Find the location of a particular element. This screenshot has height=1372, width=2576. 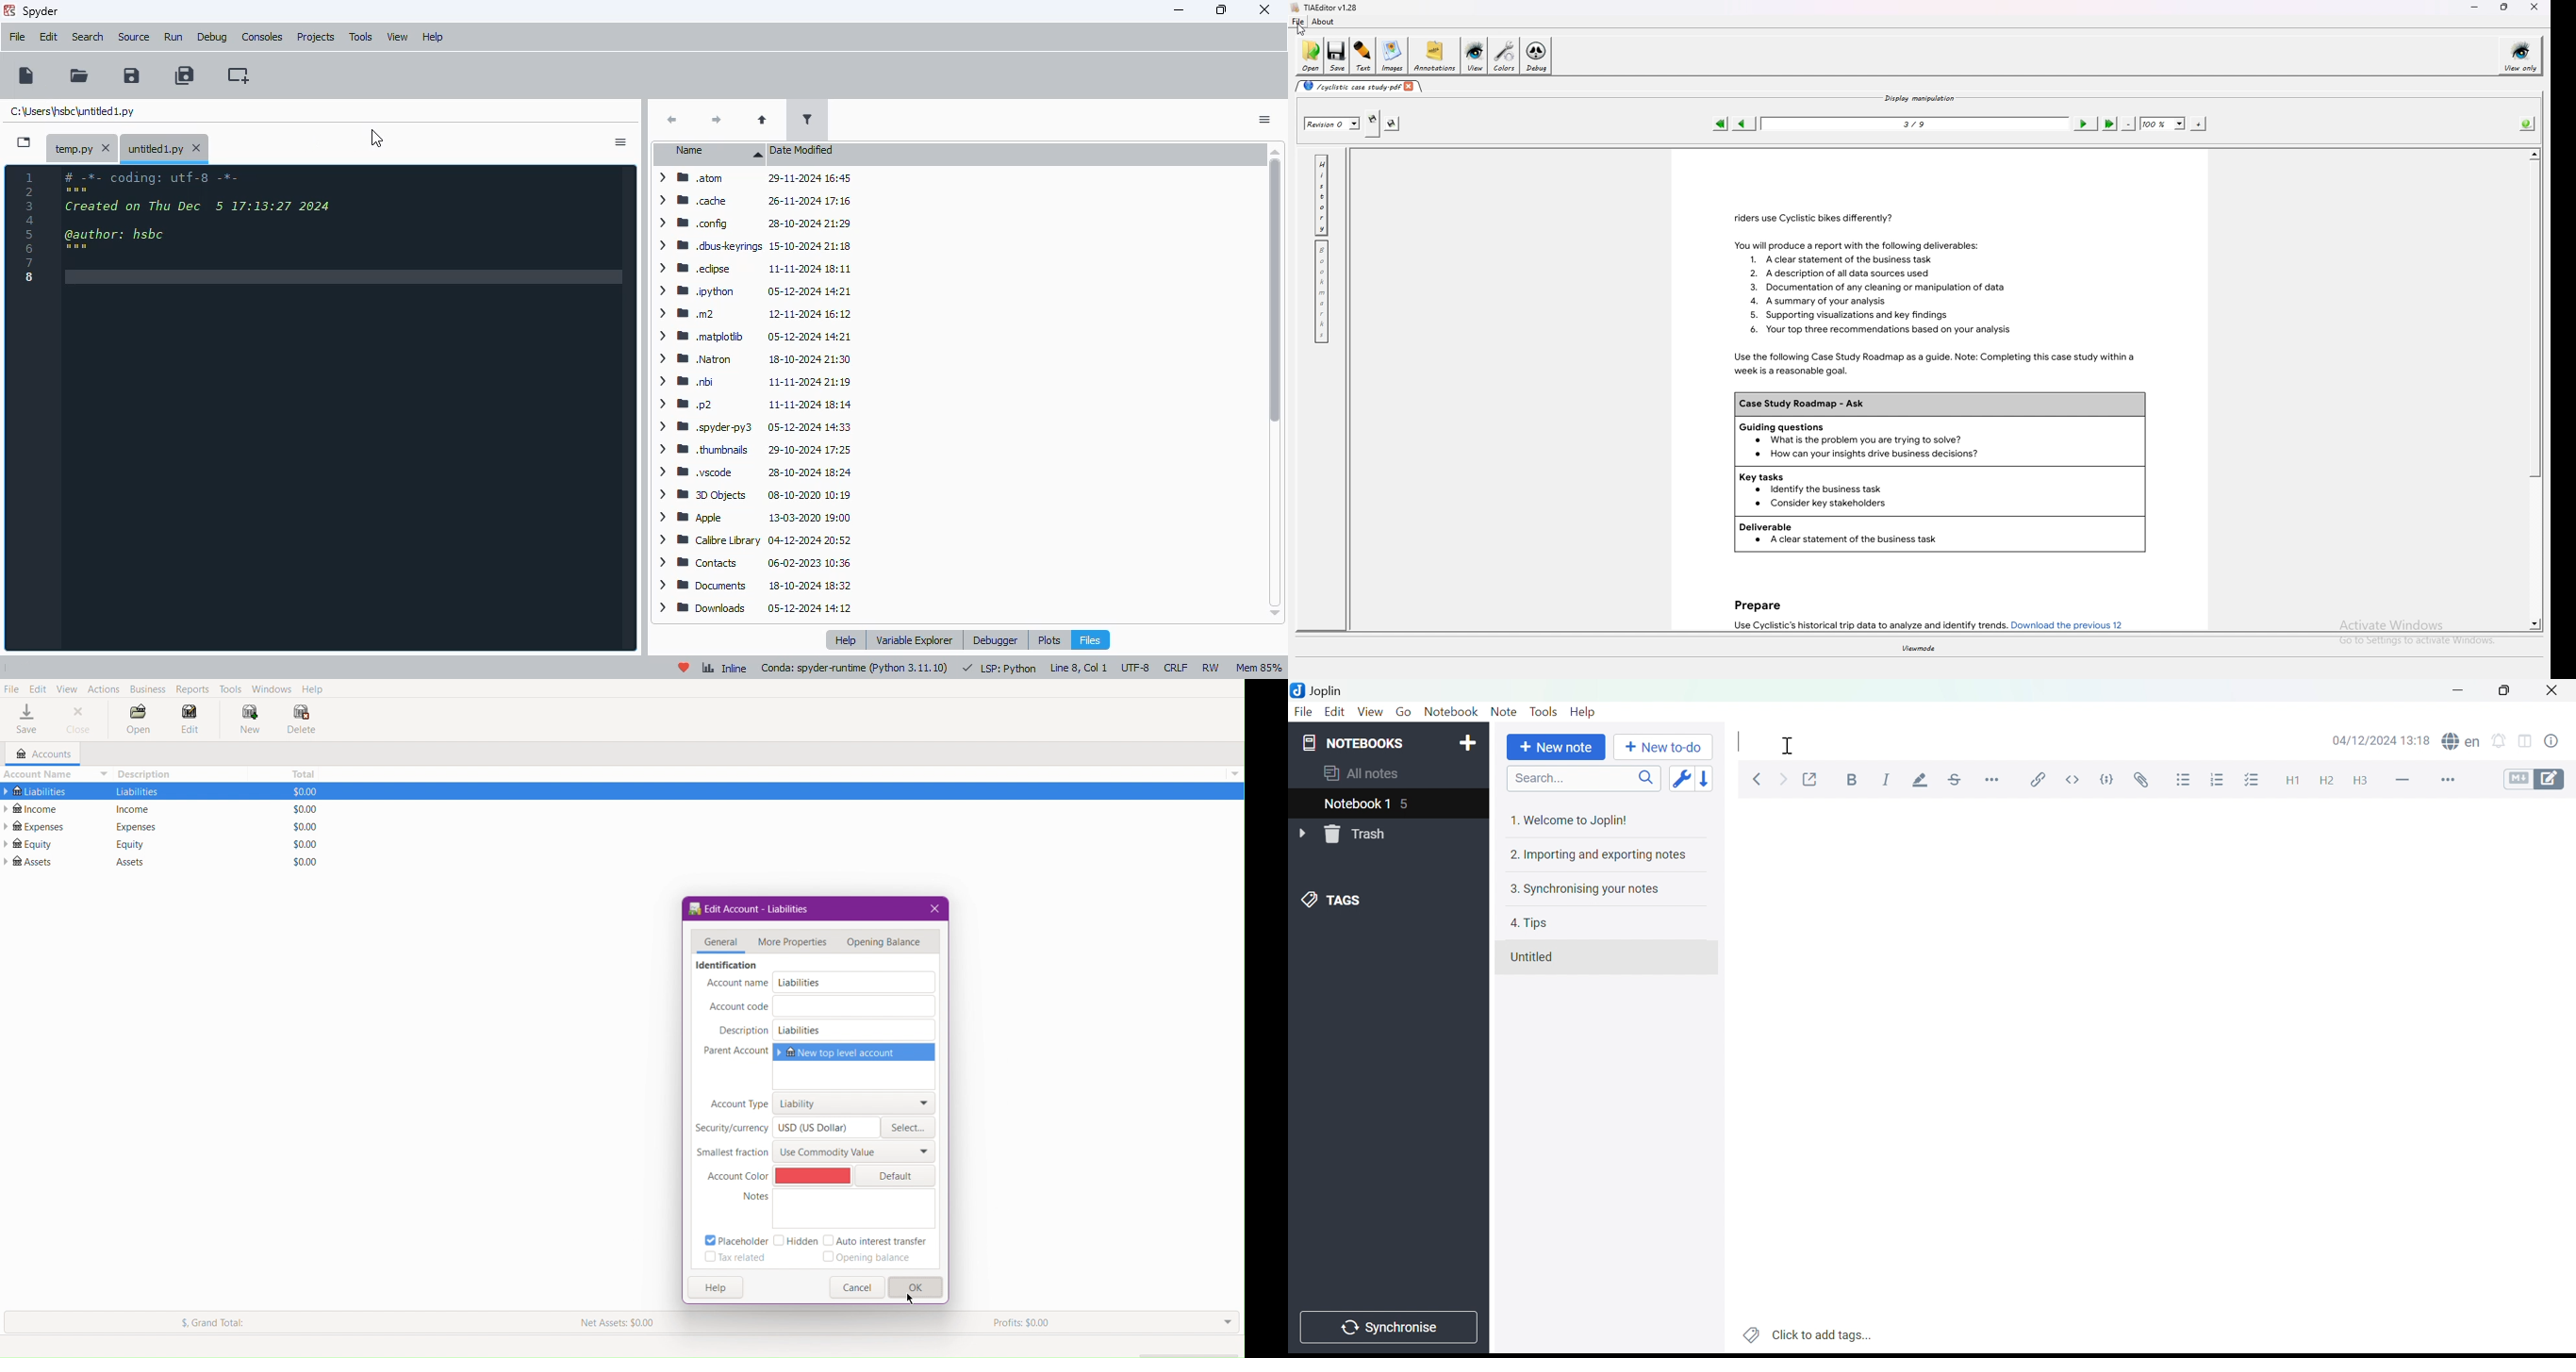

View is located at coordinates (68, 687).